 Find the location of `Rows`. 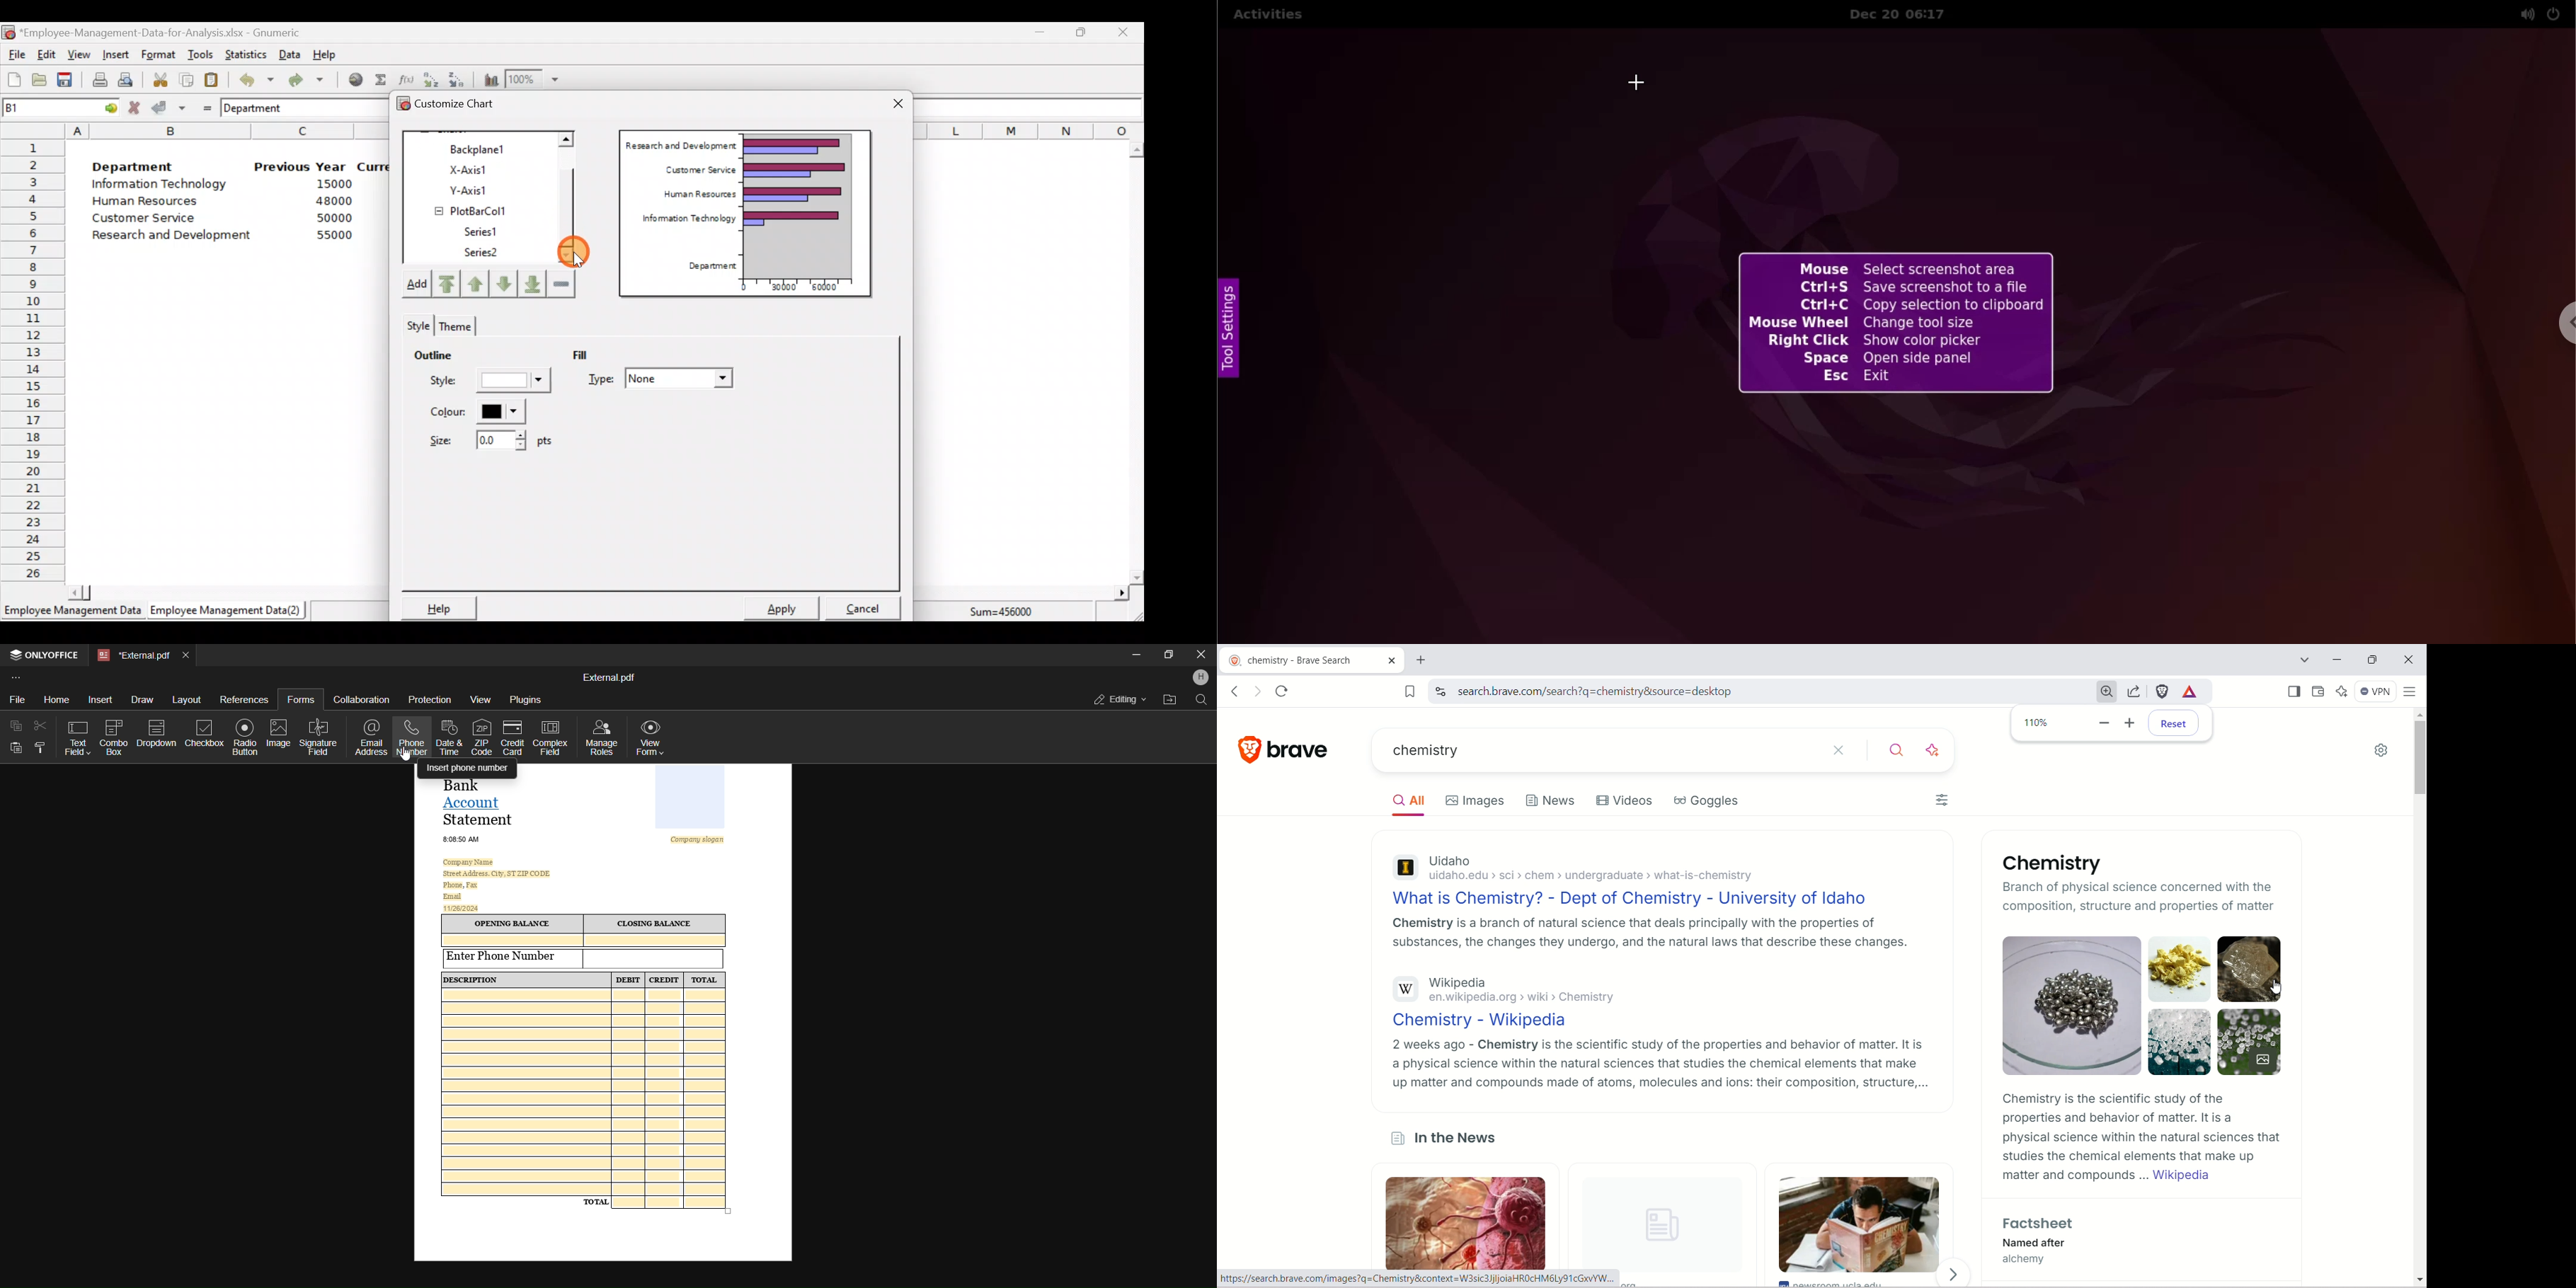

Rows is located at coordinates (33, 358).